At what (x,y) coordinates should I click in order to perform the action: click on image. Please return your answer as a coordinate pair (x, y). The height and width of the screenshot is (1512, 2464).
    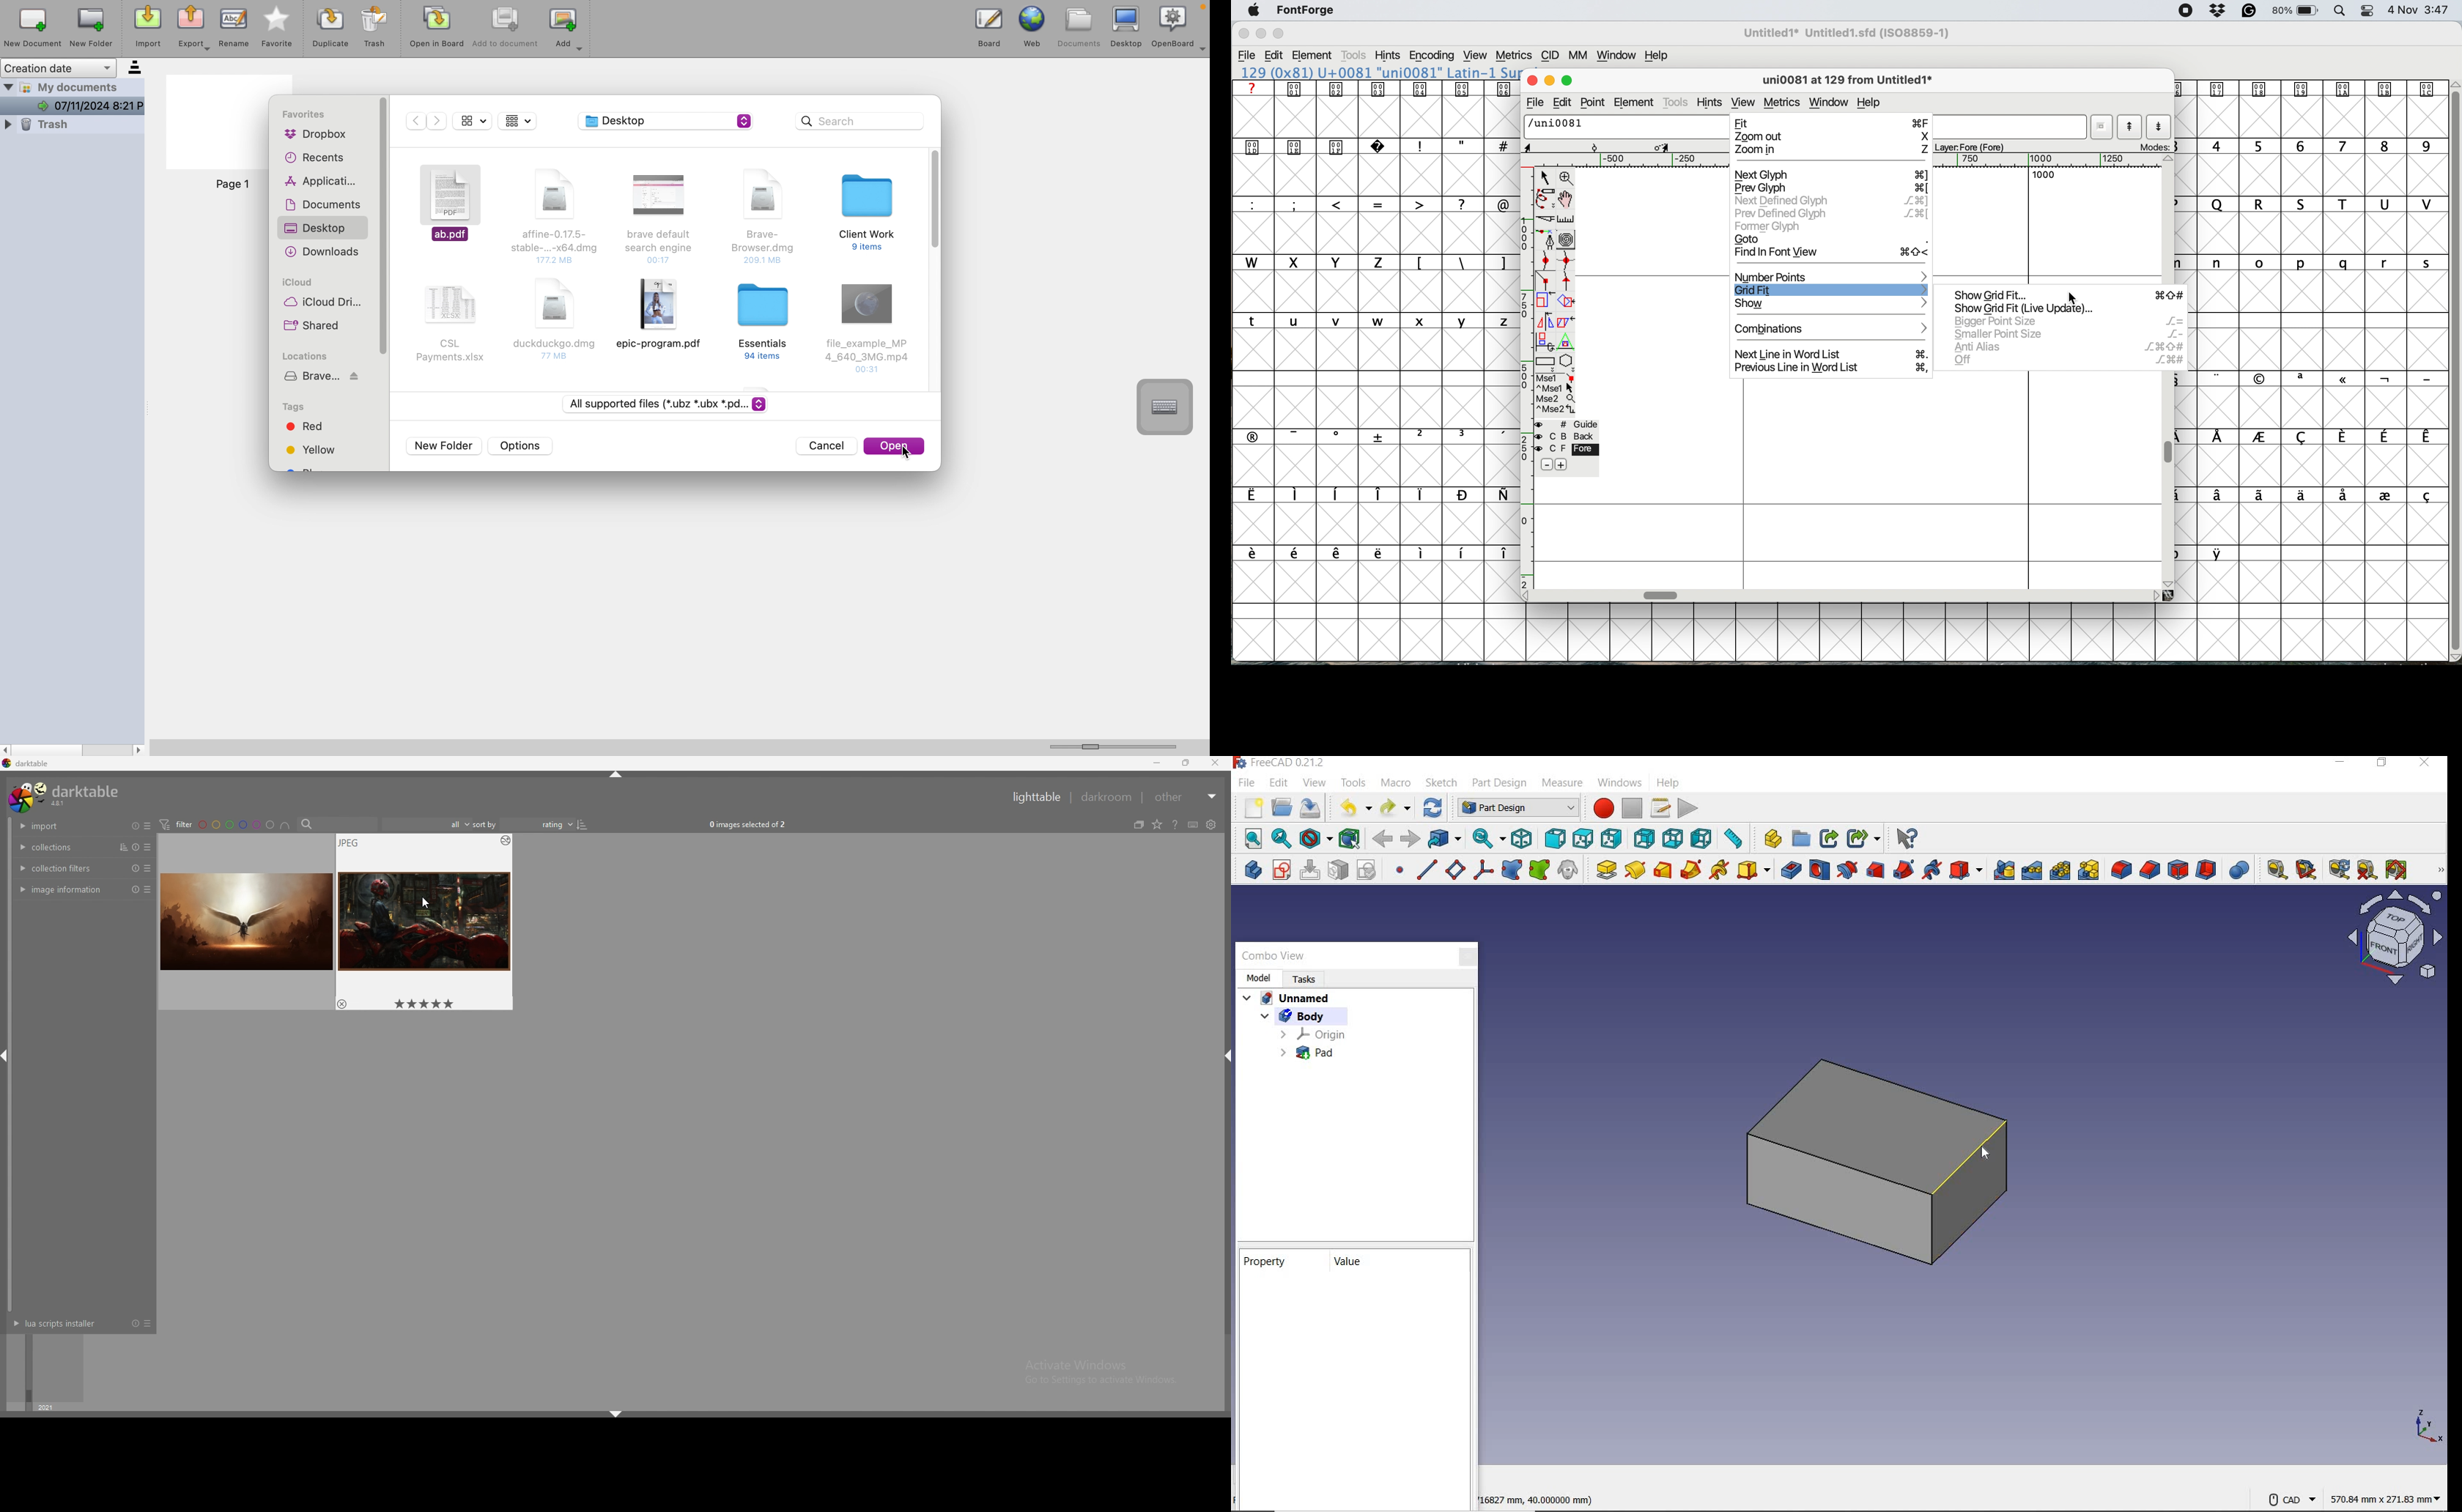
    Looking at the image, I should click on (246, 921).